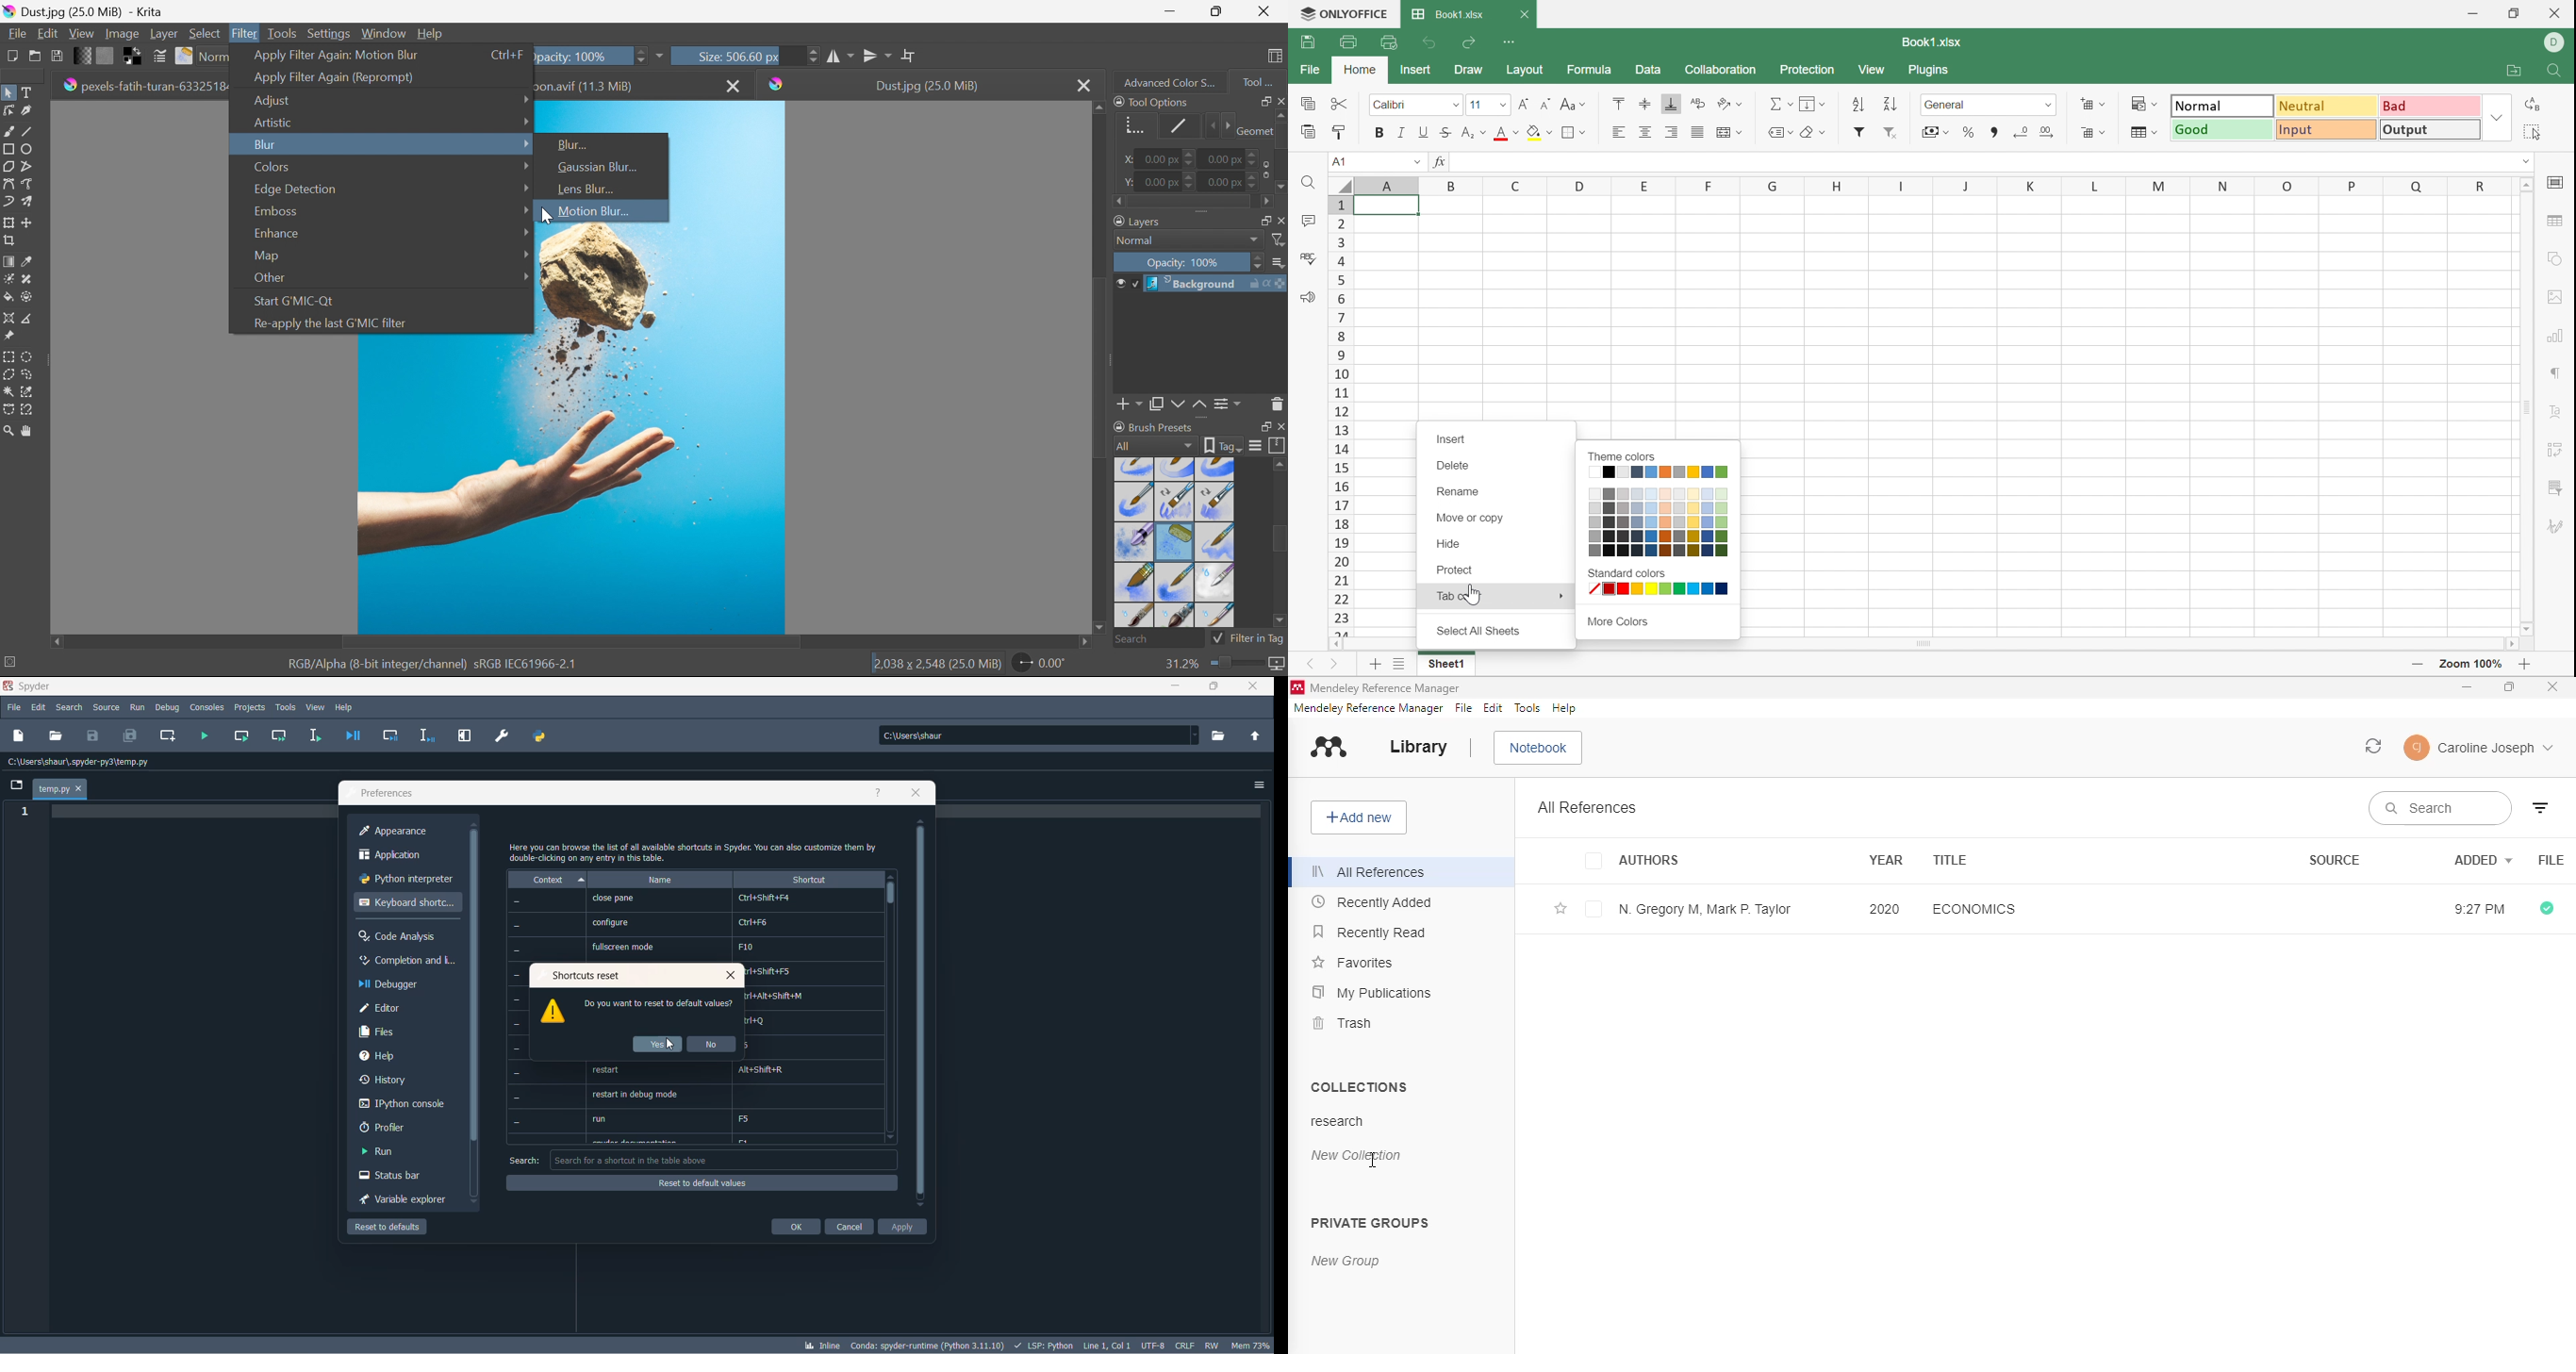 The image size is (2576, 1372). I want to click on Elliptical selection tool, so click(28, 356).